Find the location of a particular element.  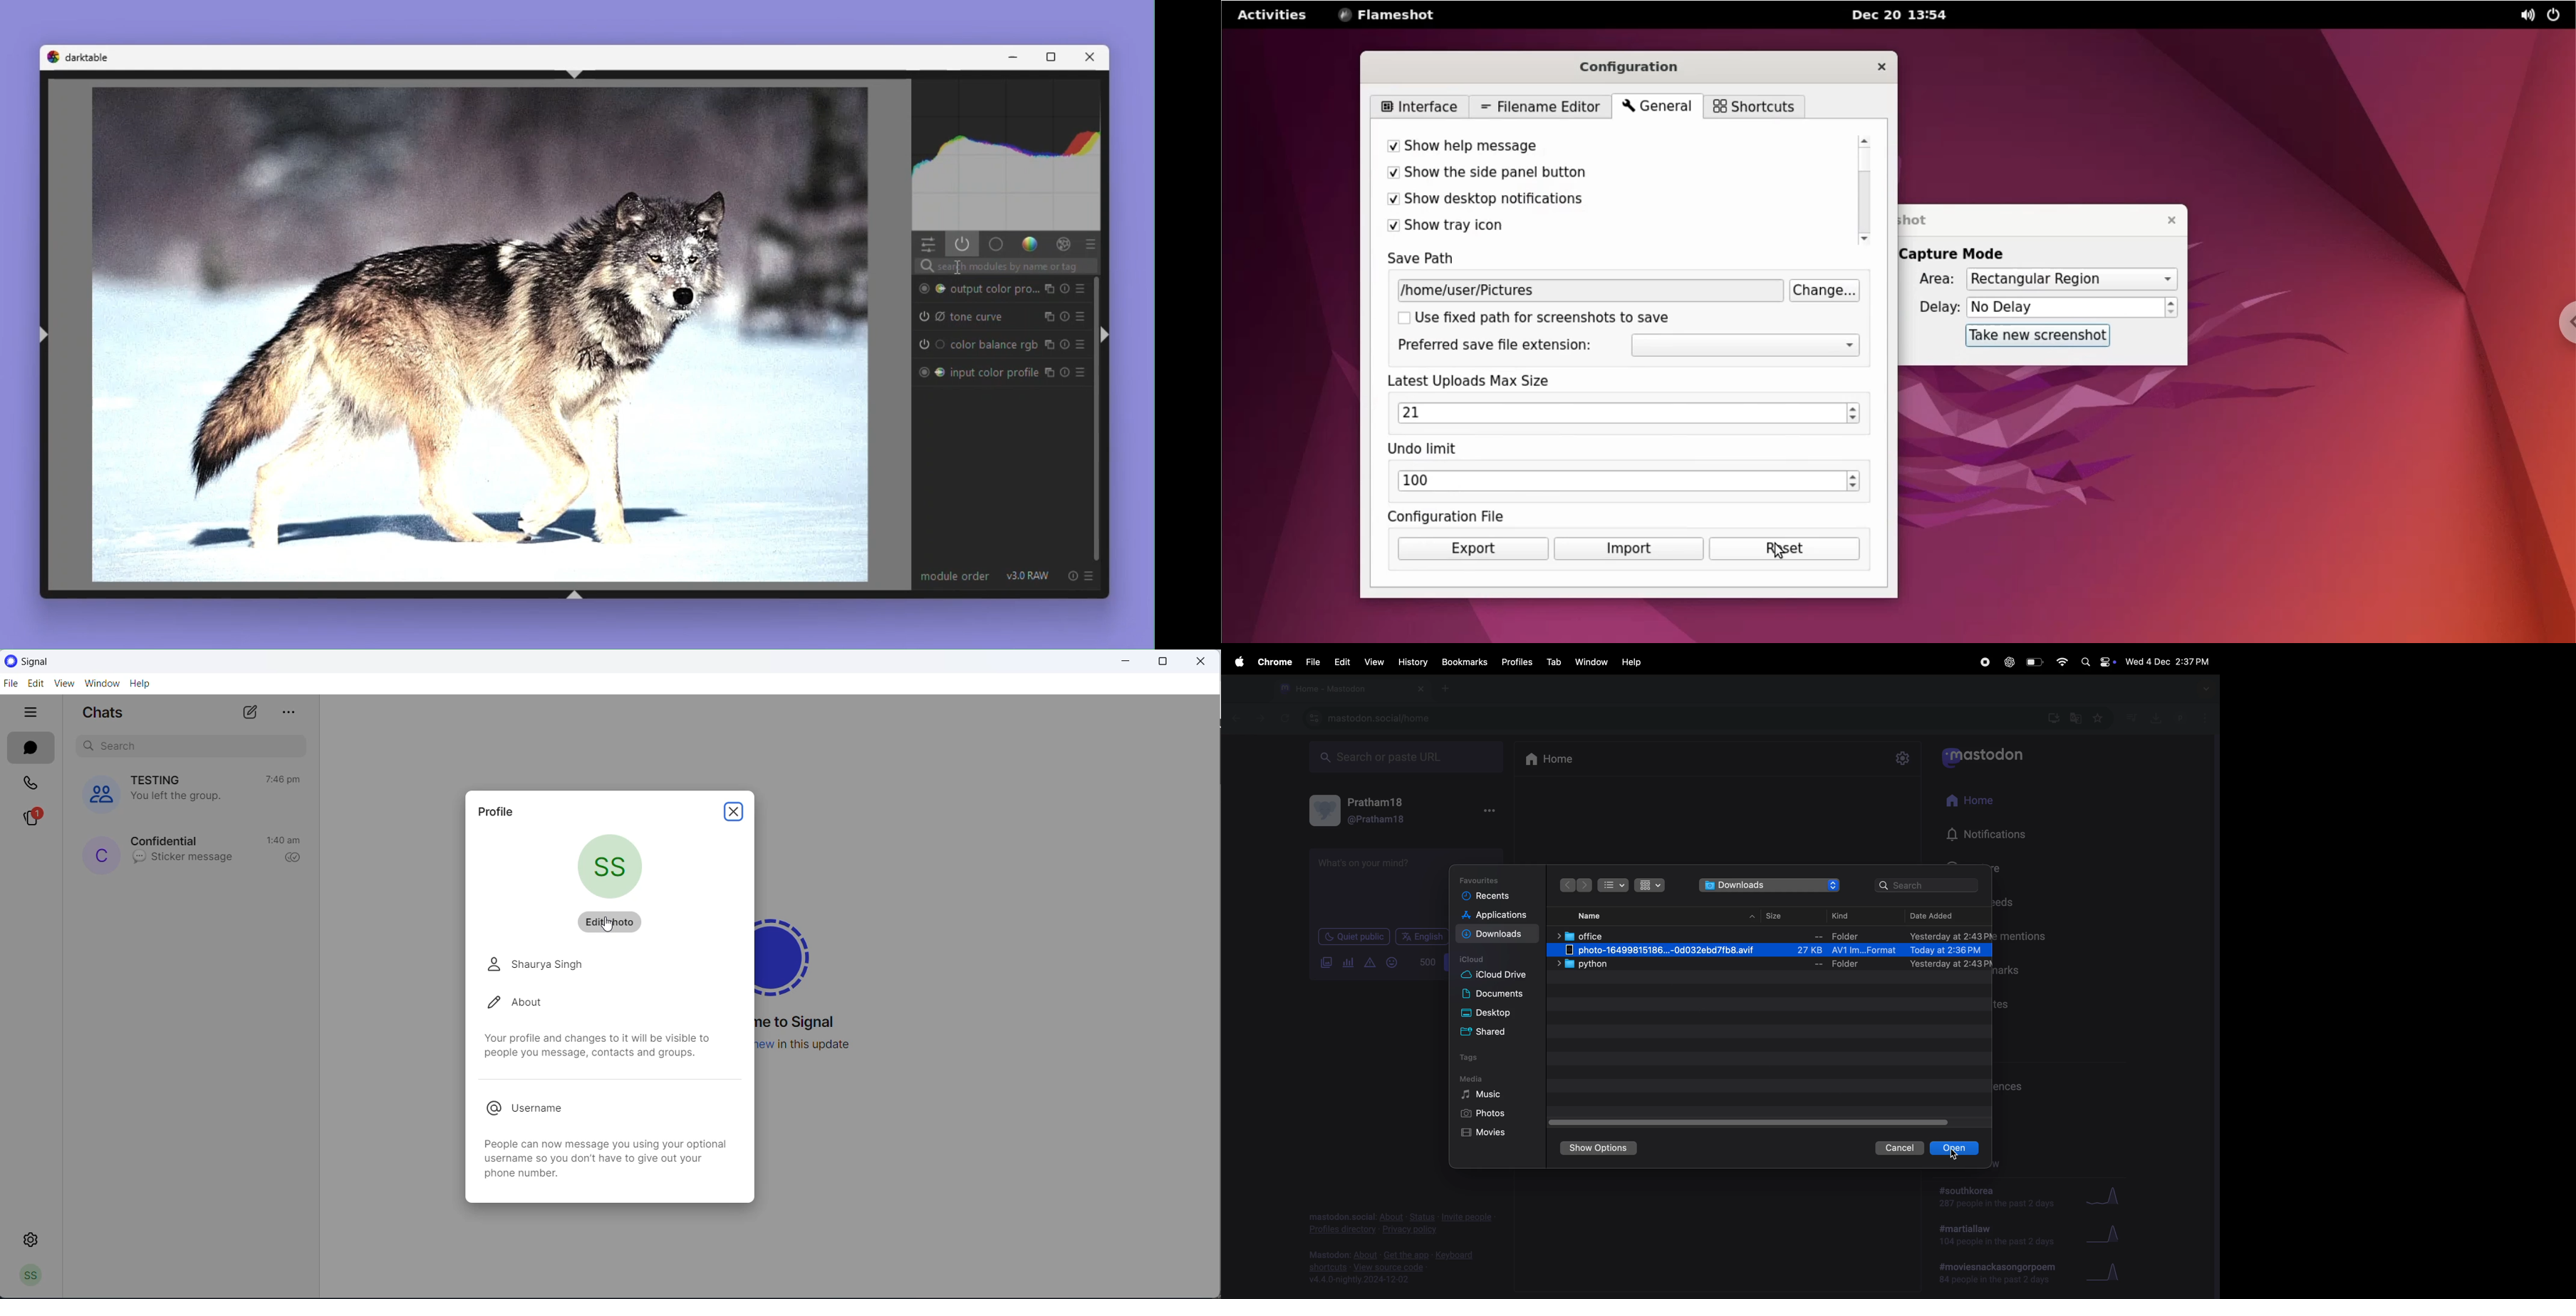

backward is located at coordinates (1567, 885).